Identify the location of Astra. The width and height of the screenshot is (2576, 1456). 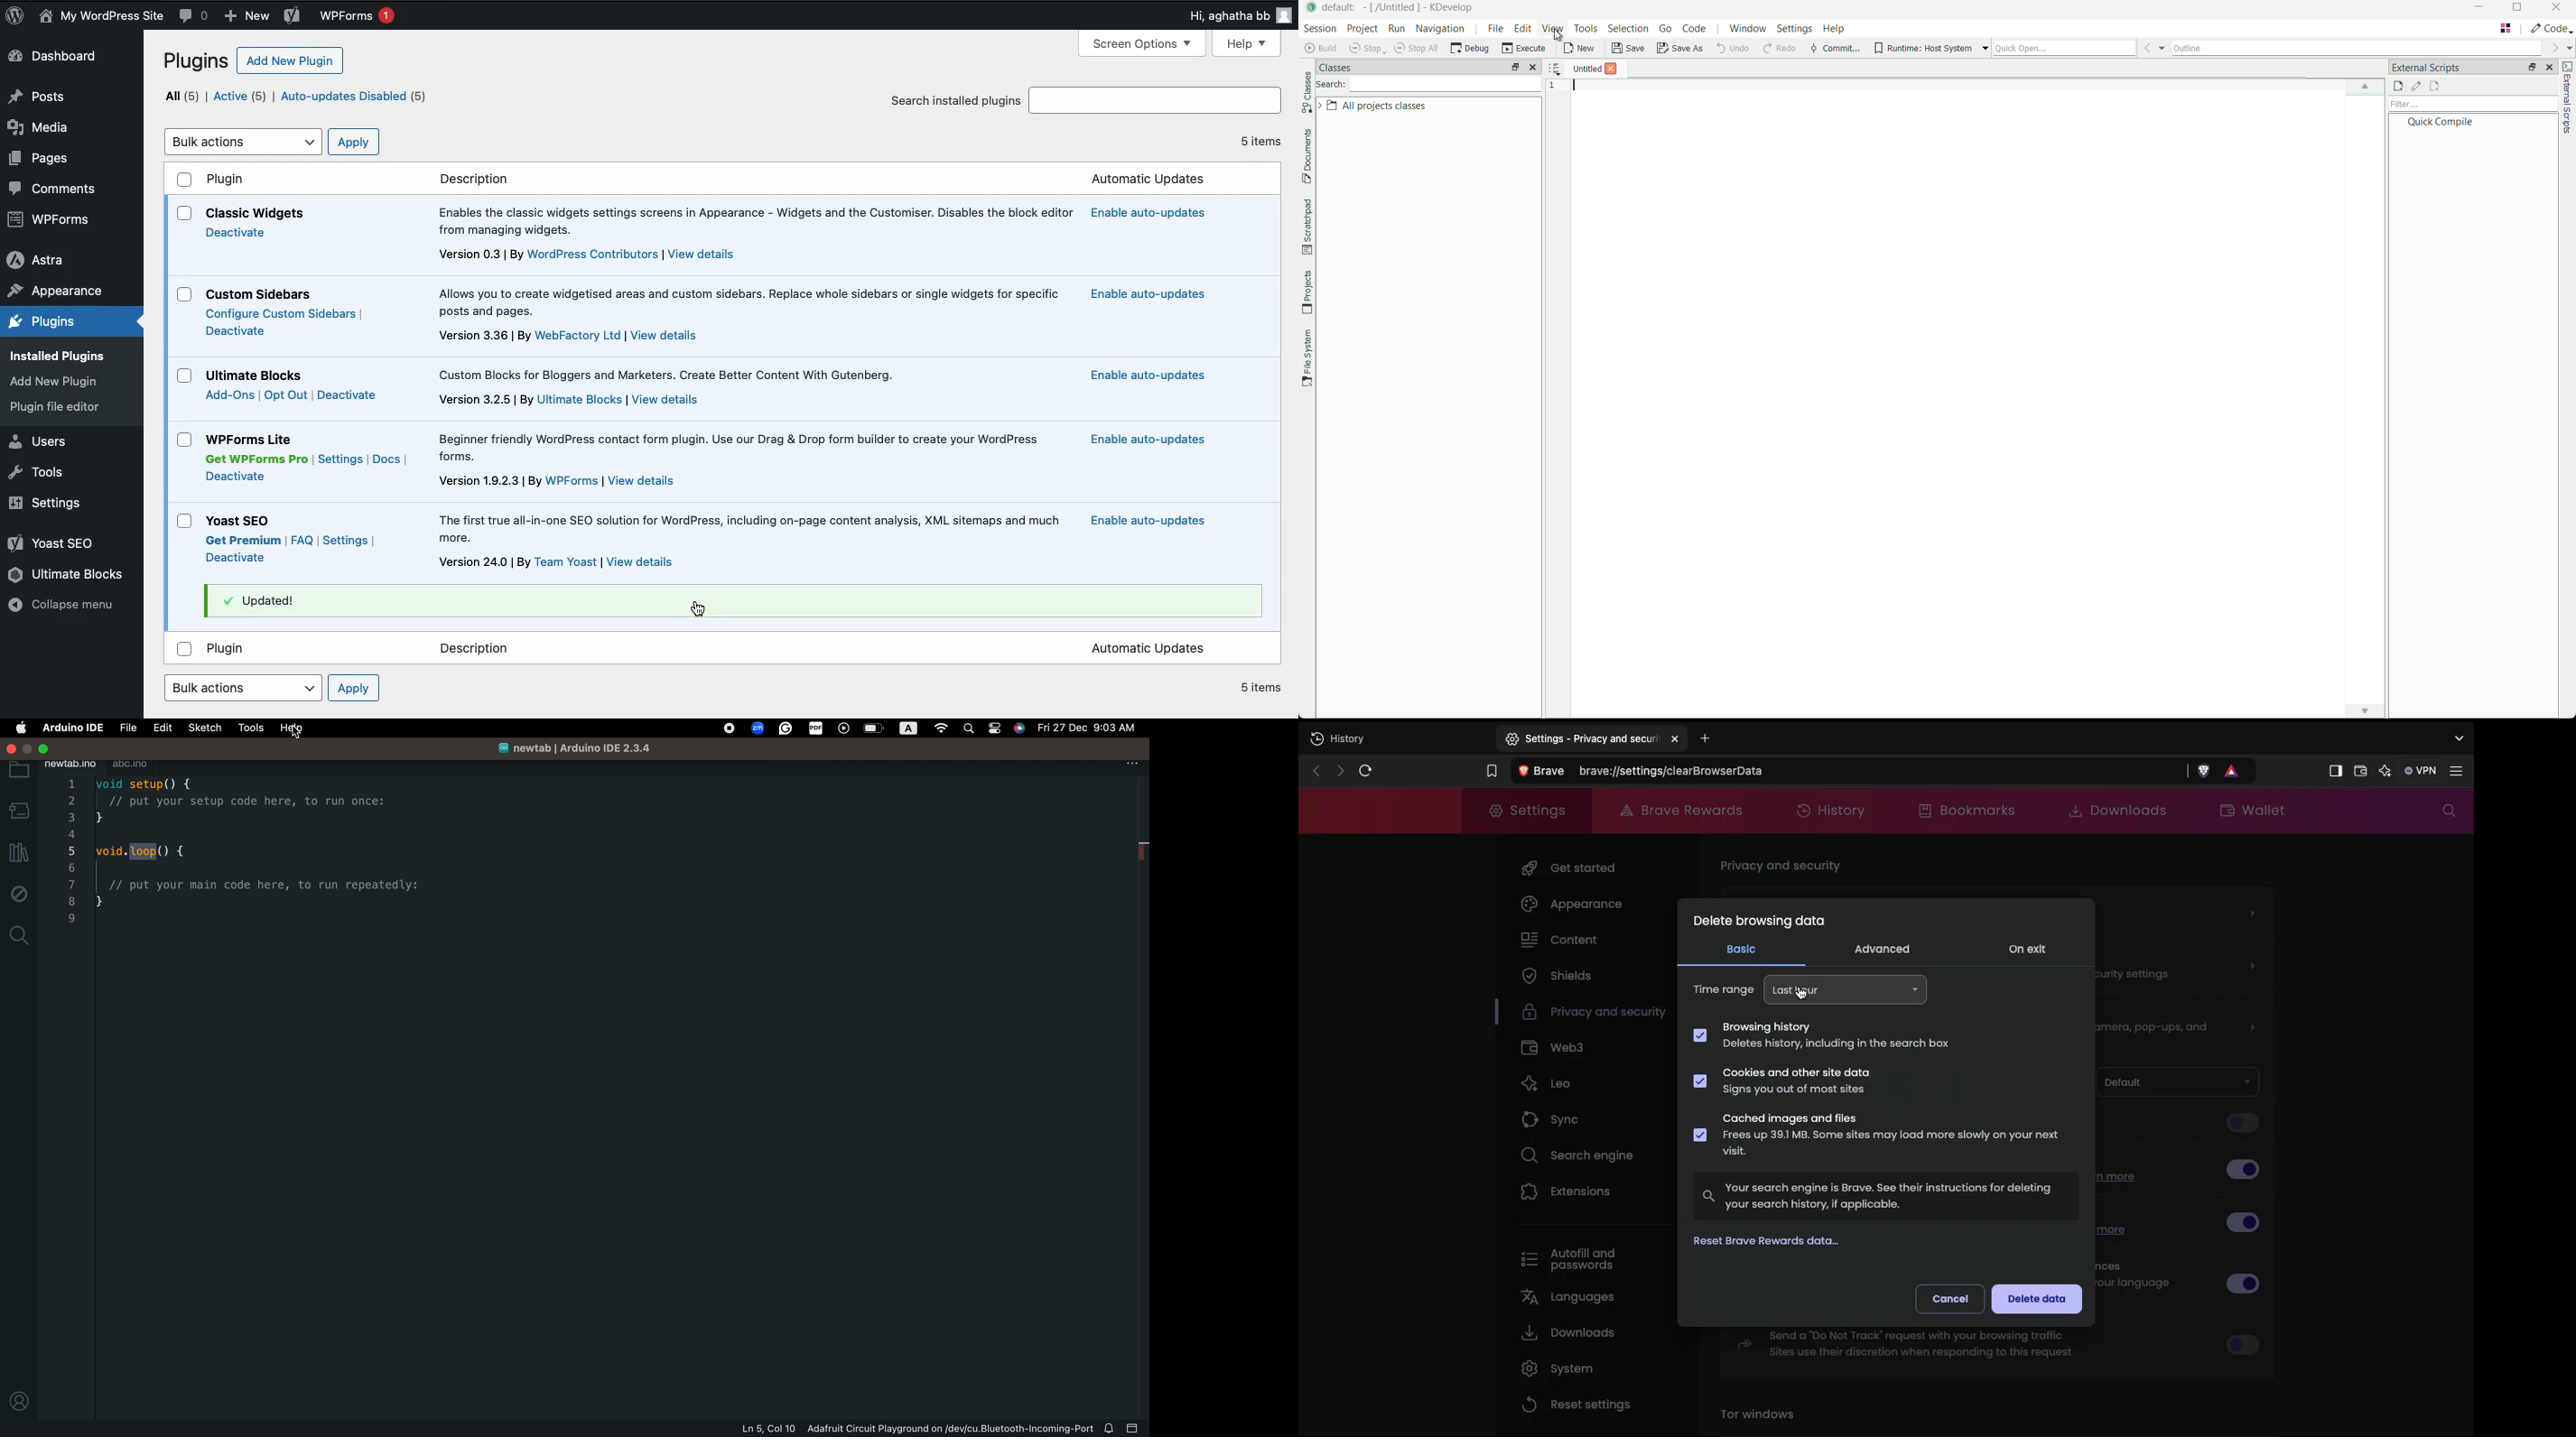
(39, 259).